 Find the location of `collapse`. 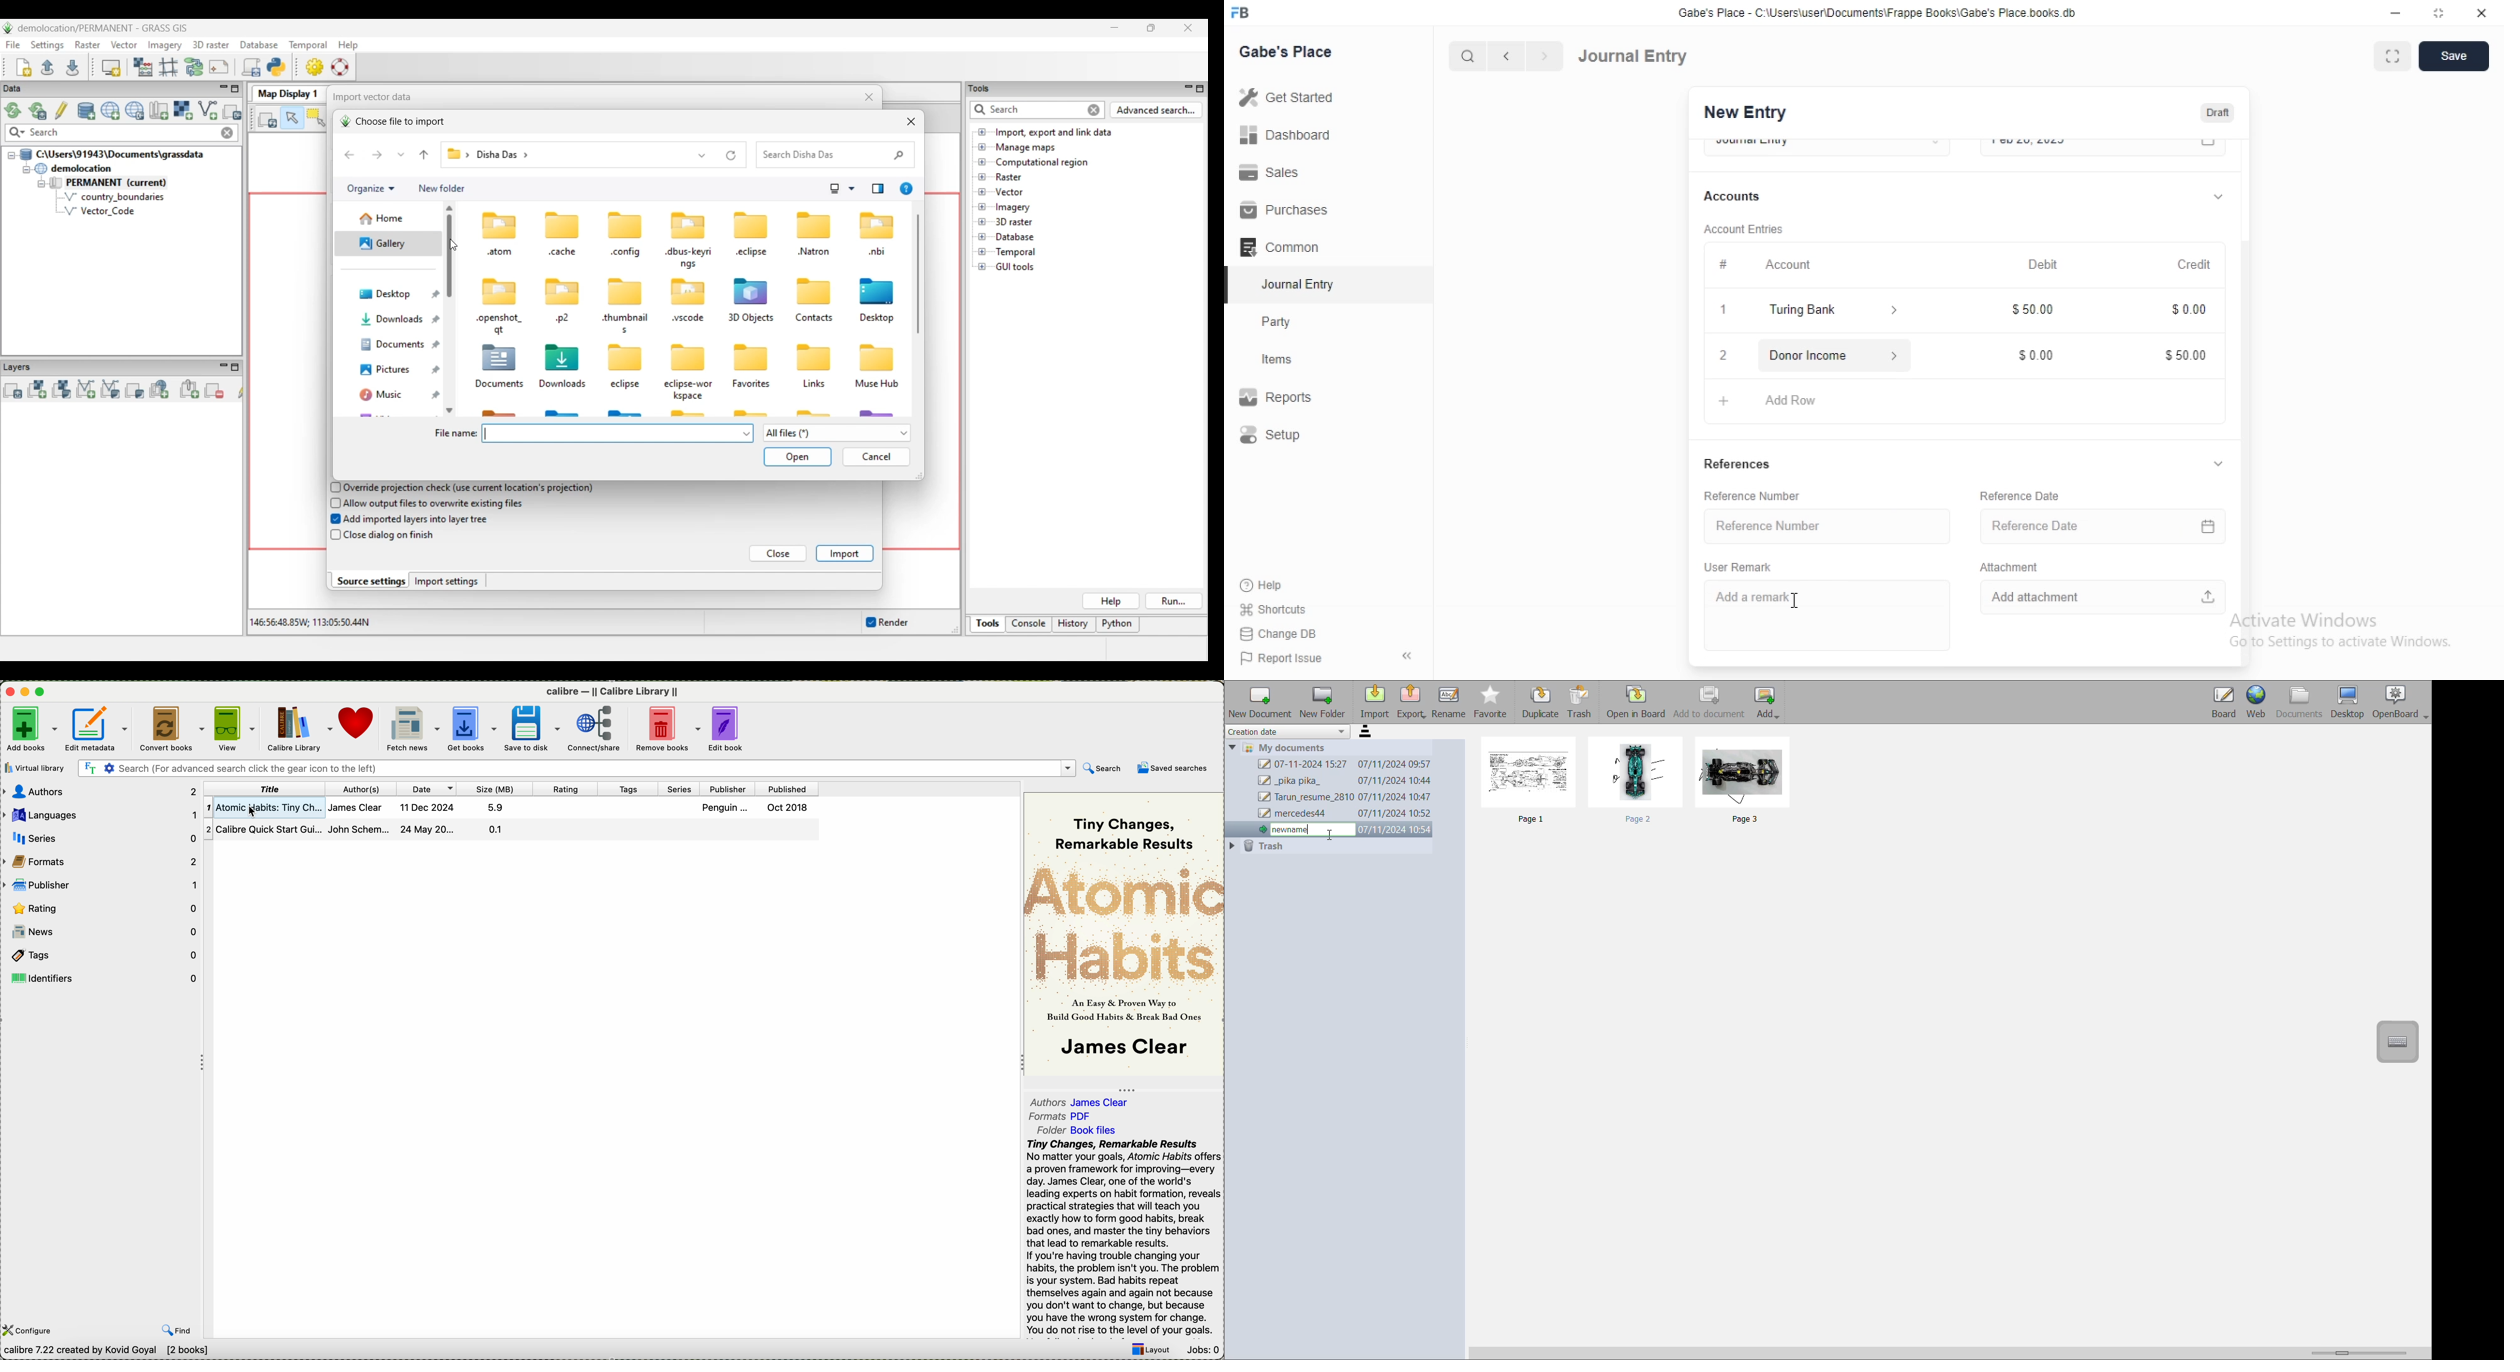

collapse is located at coordinates (2218, 465).